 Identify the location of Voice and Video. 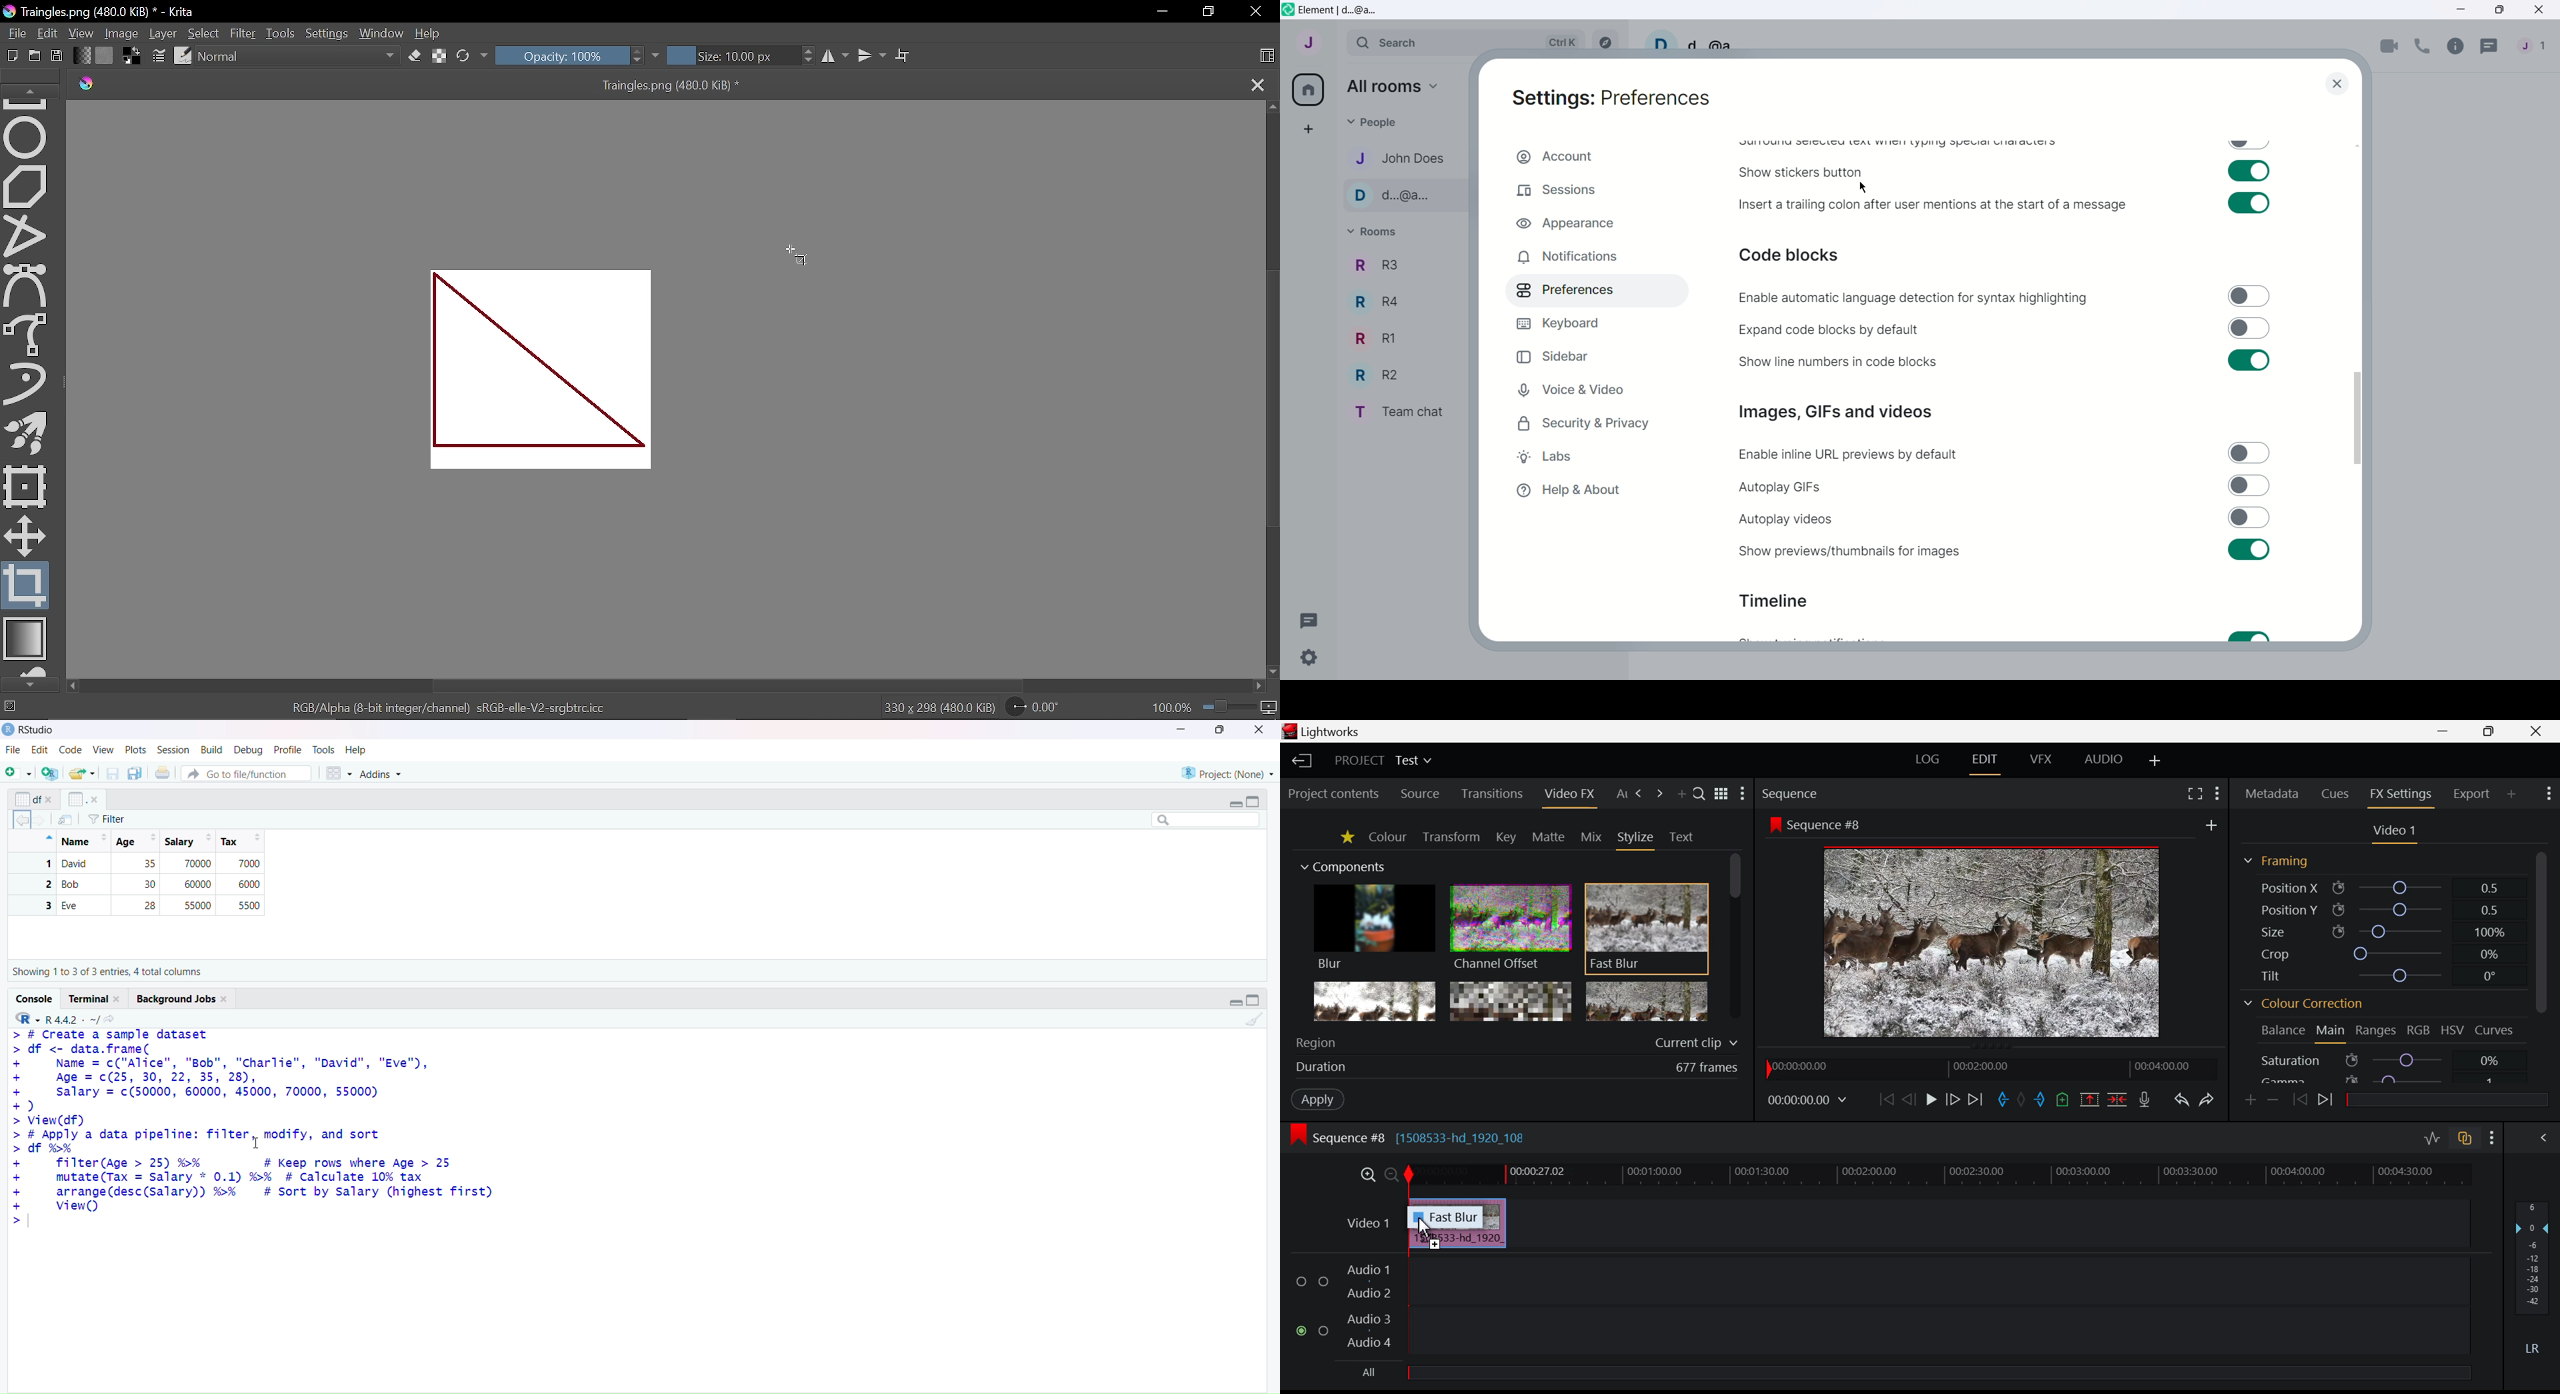
(1589, 389).